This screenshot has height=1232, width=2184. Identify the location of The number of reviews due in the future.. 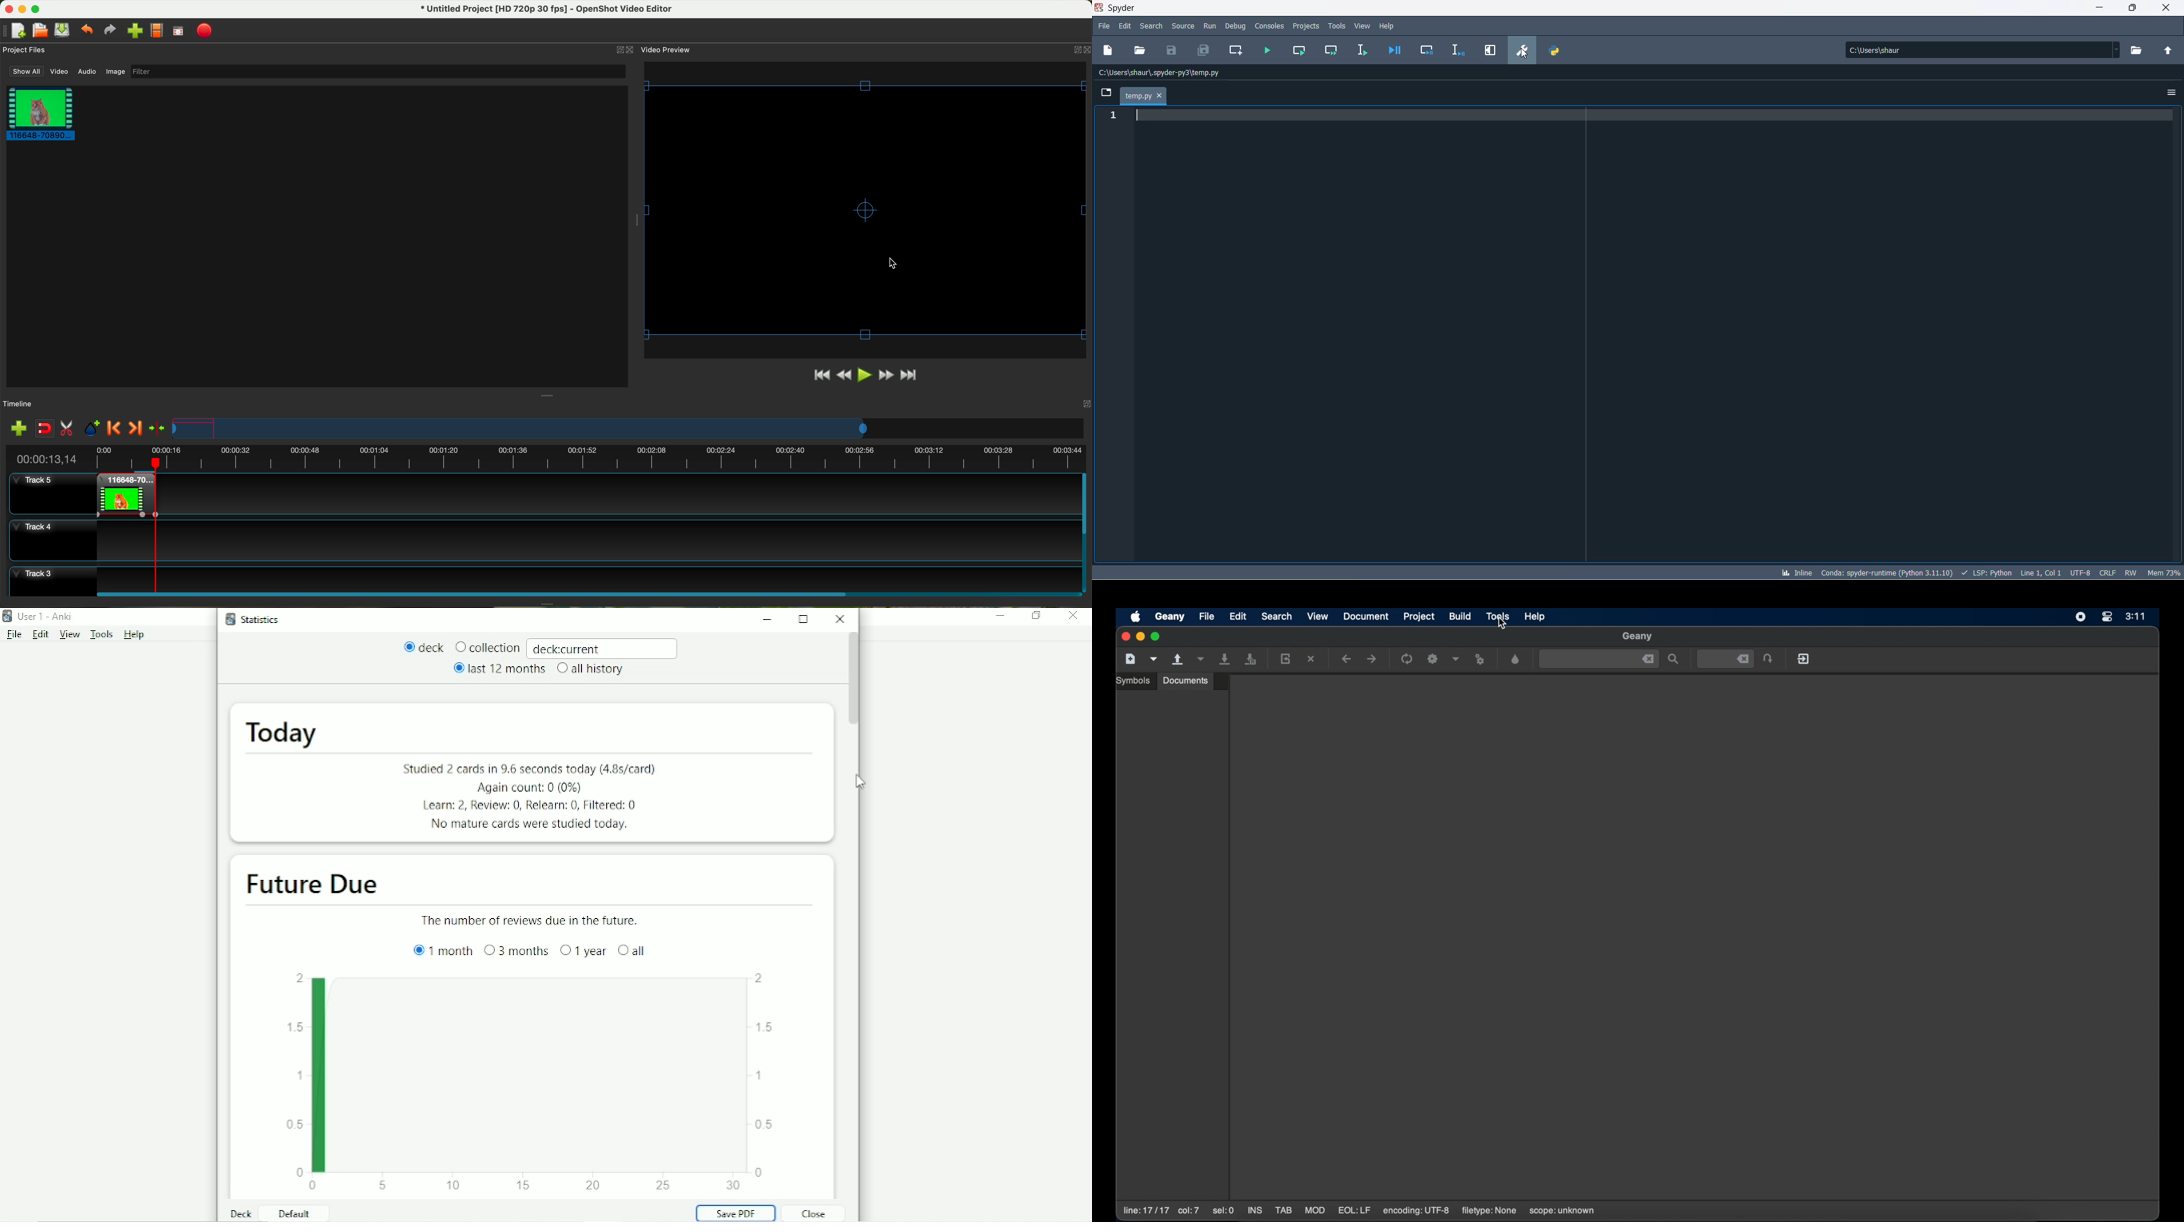
(533, 920).